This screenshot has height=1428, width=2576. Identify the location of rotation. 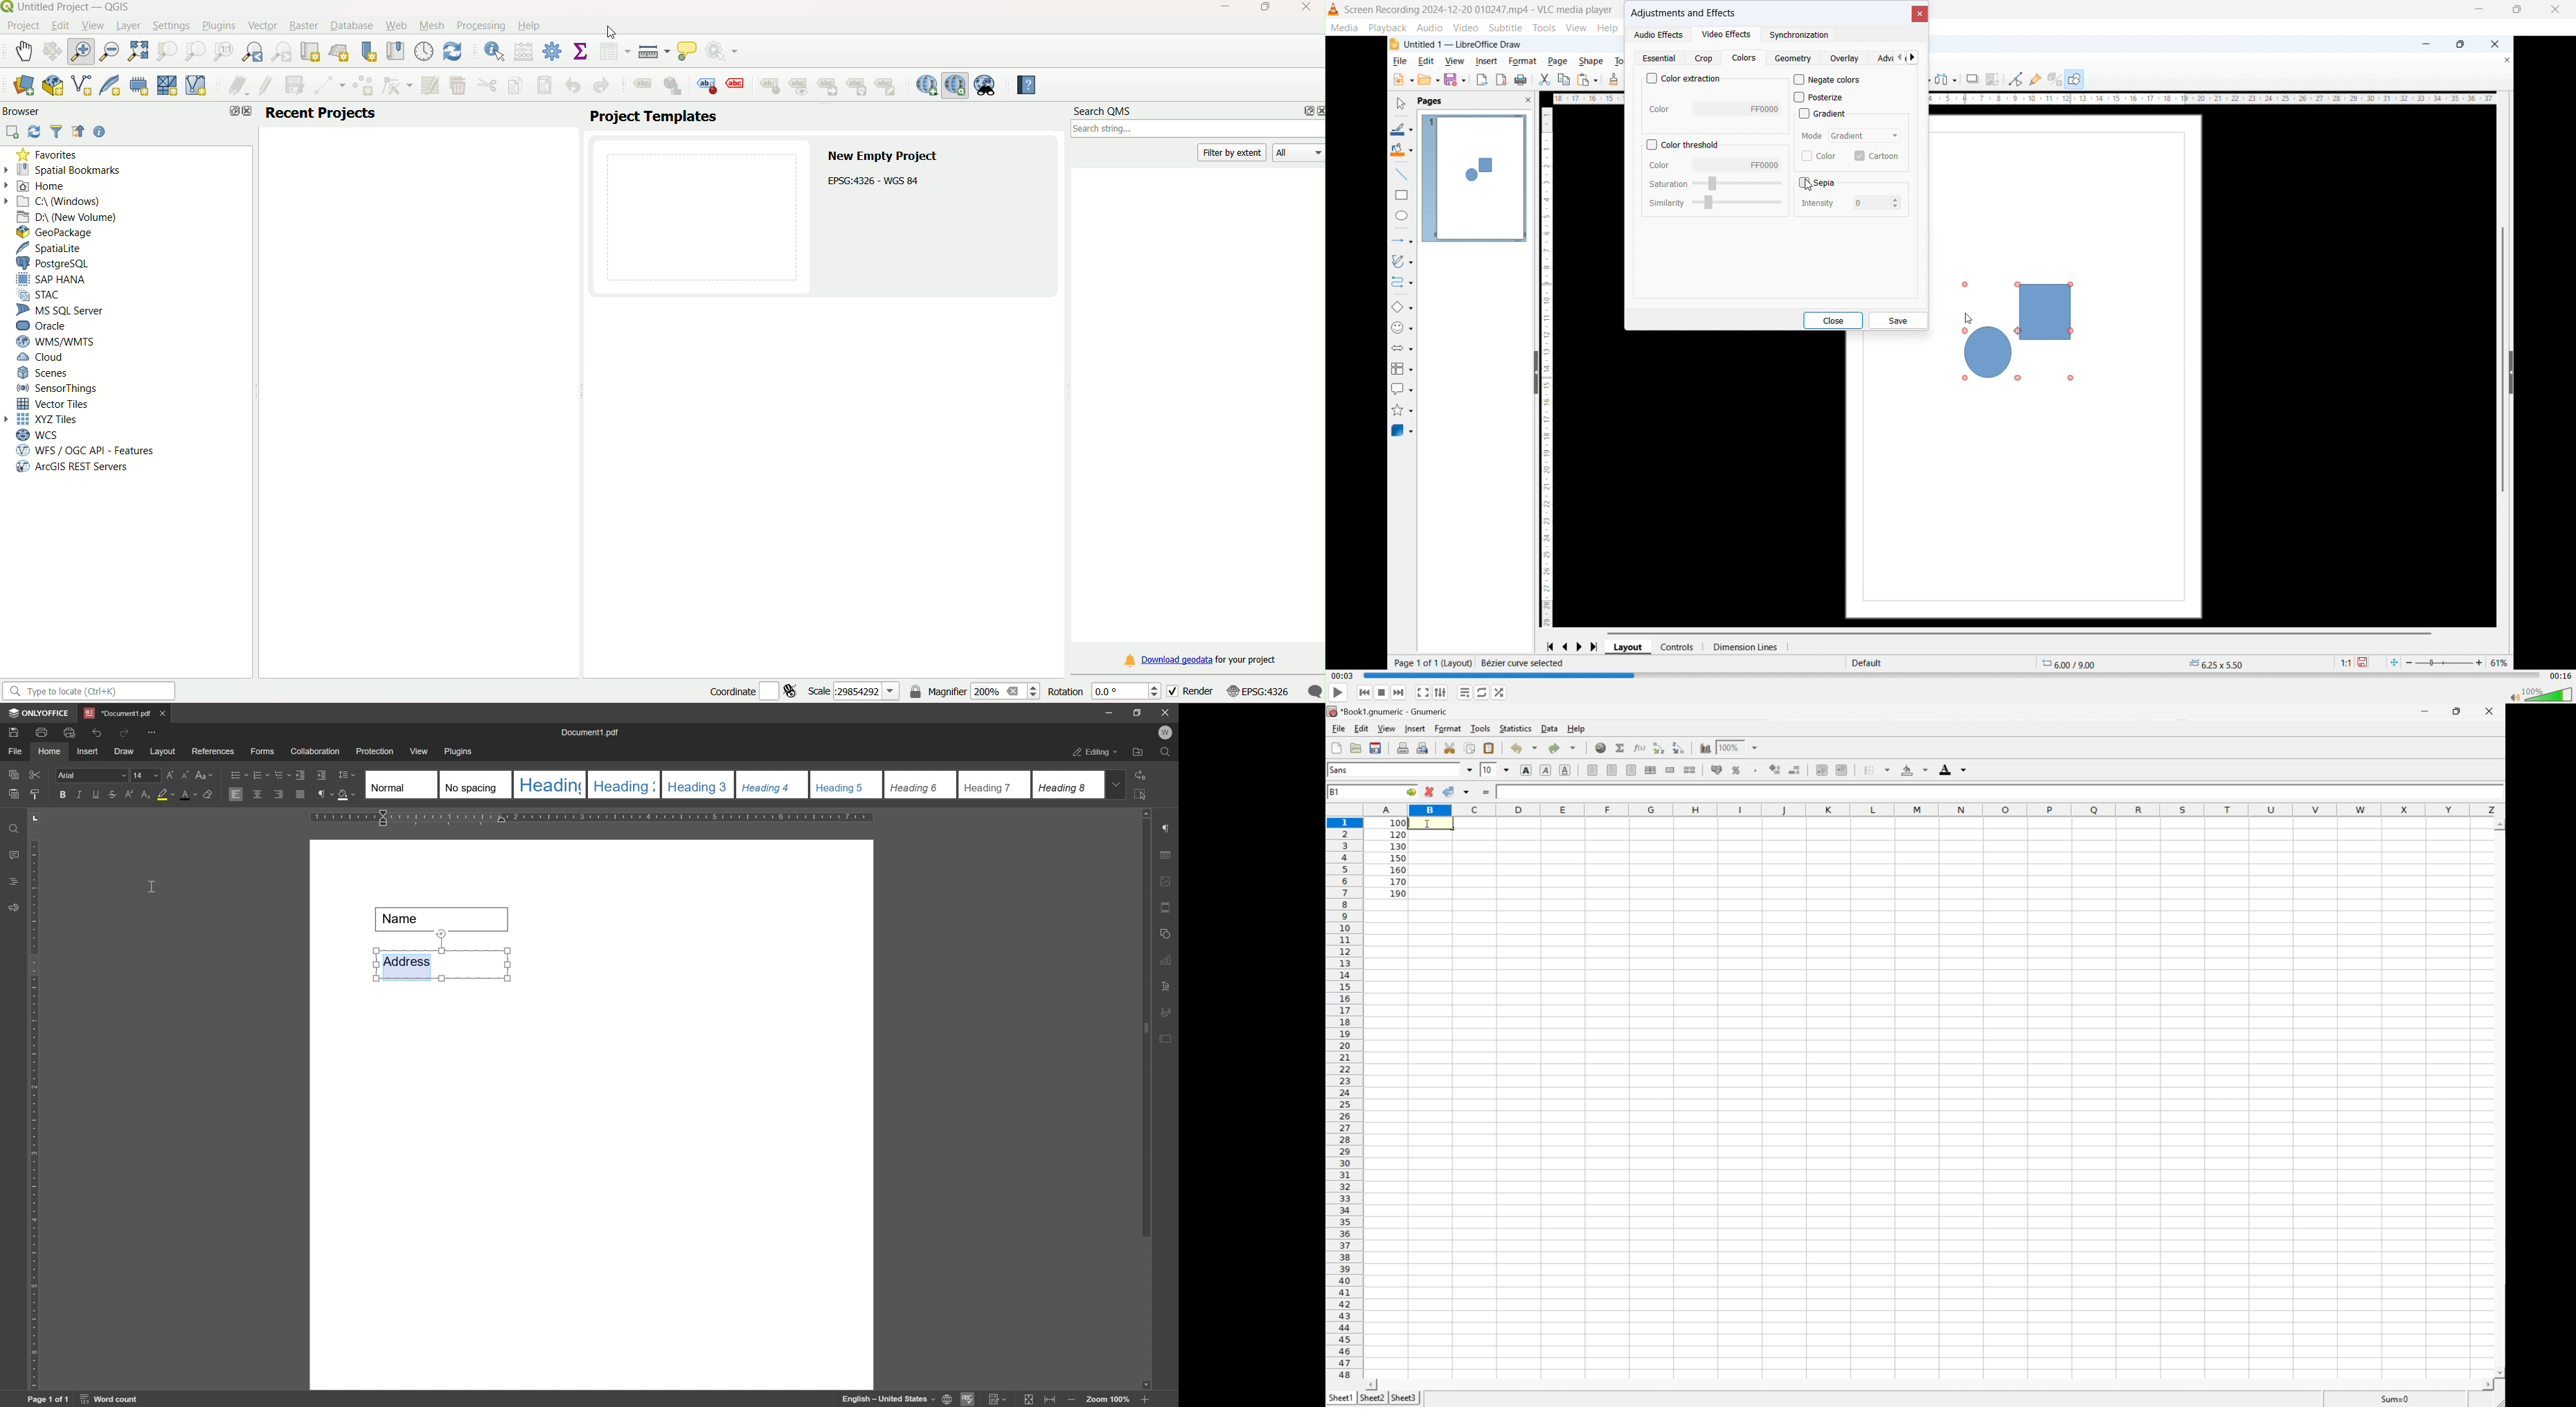
(1102, 692).